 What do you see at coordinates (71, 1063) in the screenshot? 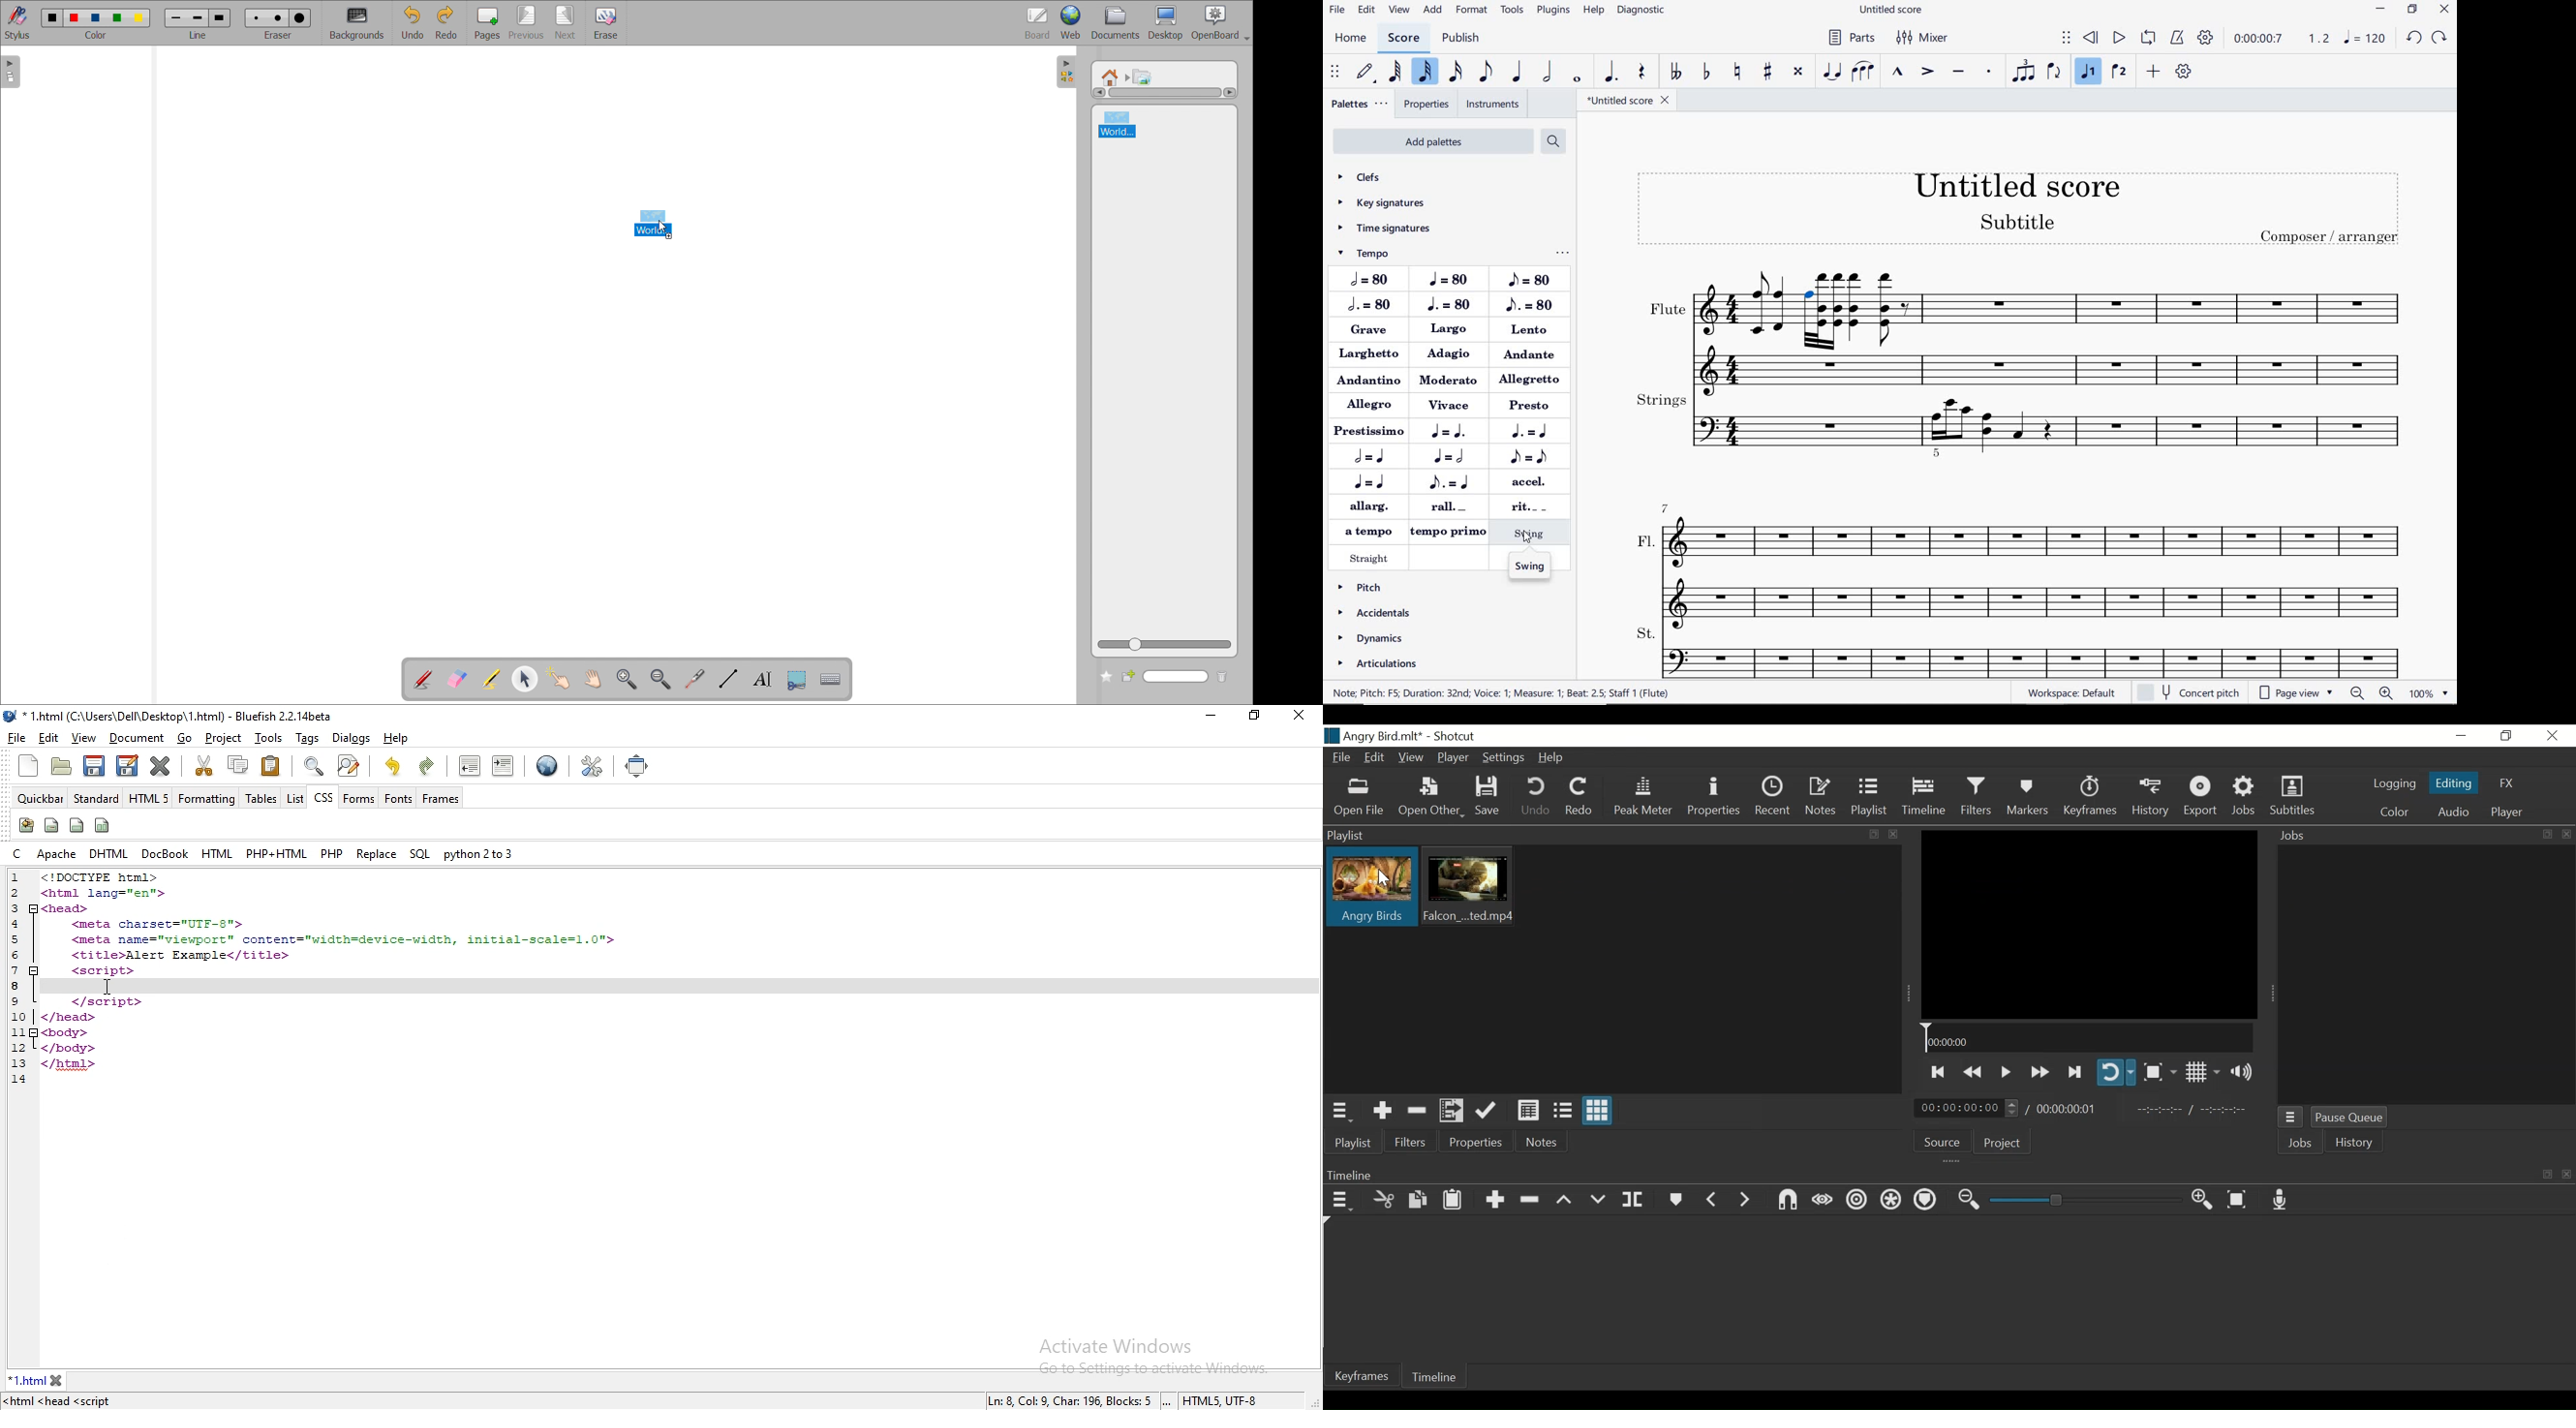
I see `</html>` at bounding box center [71, 1063].